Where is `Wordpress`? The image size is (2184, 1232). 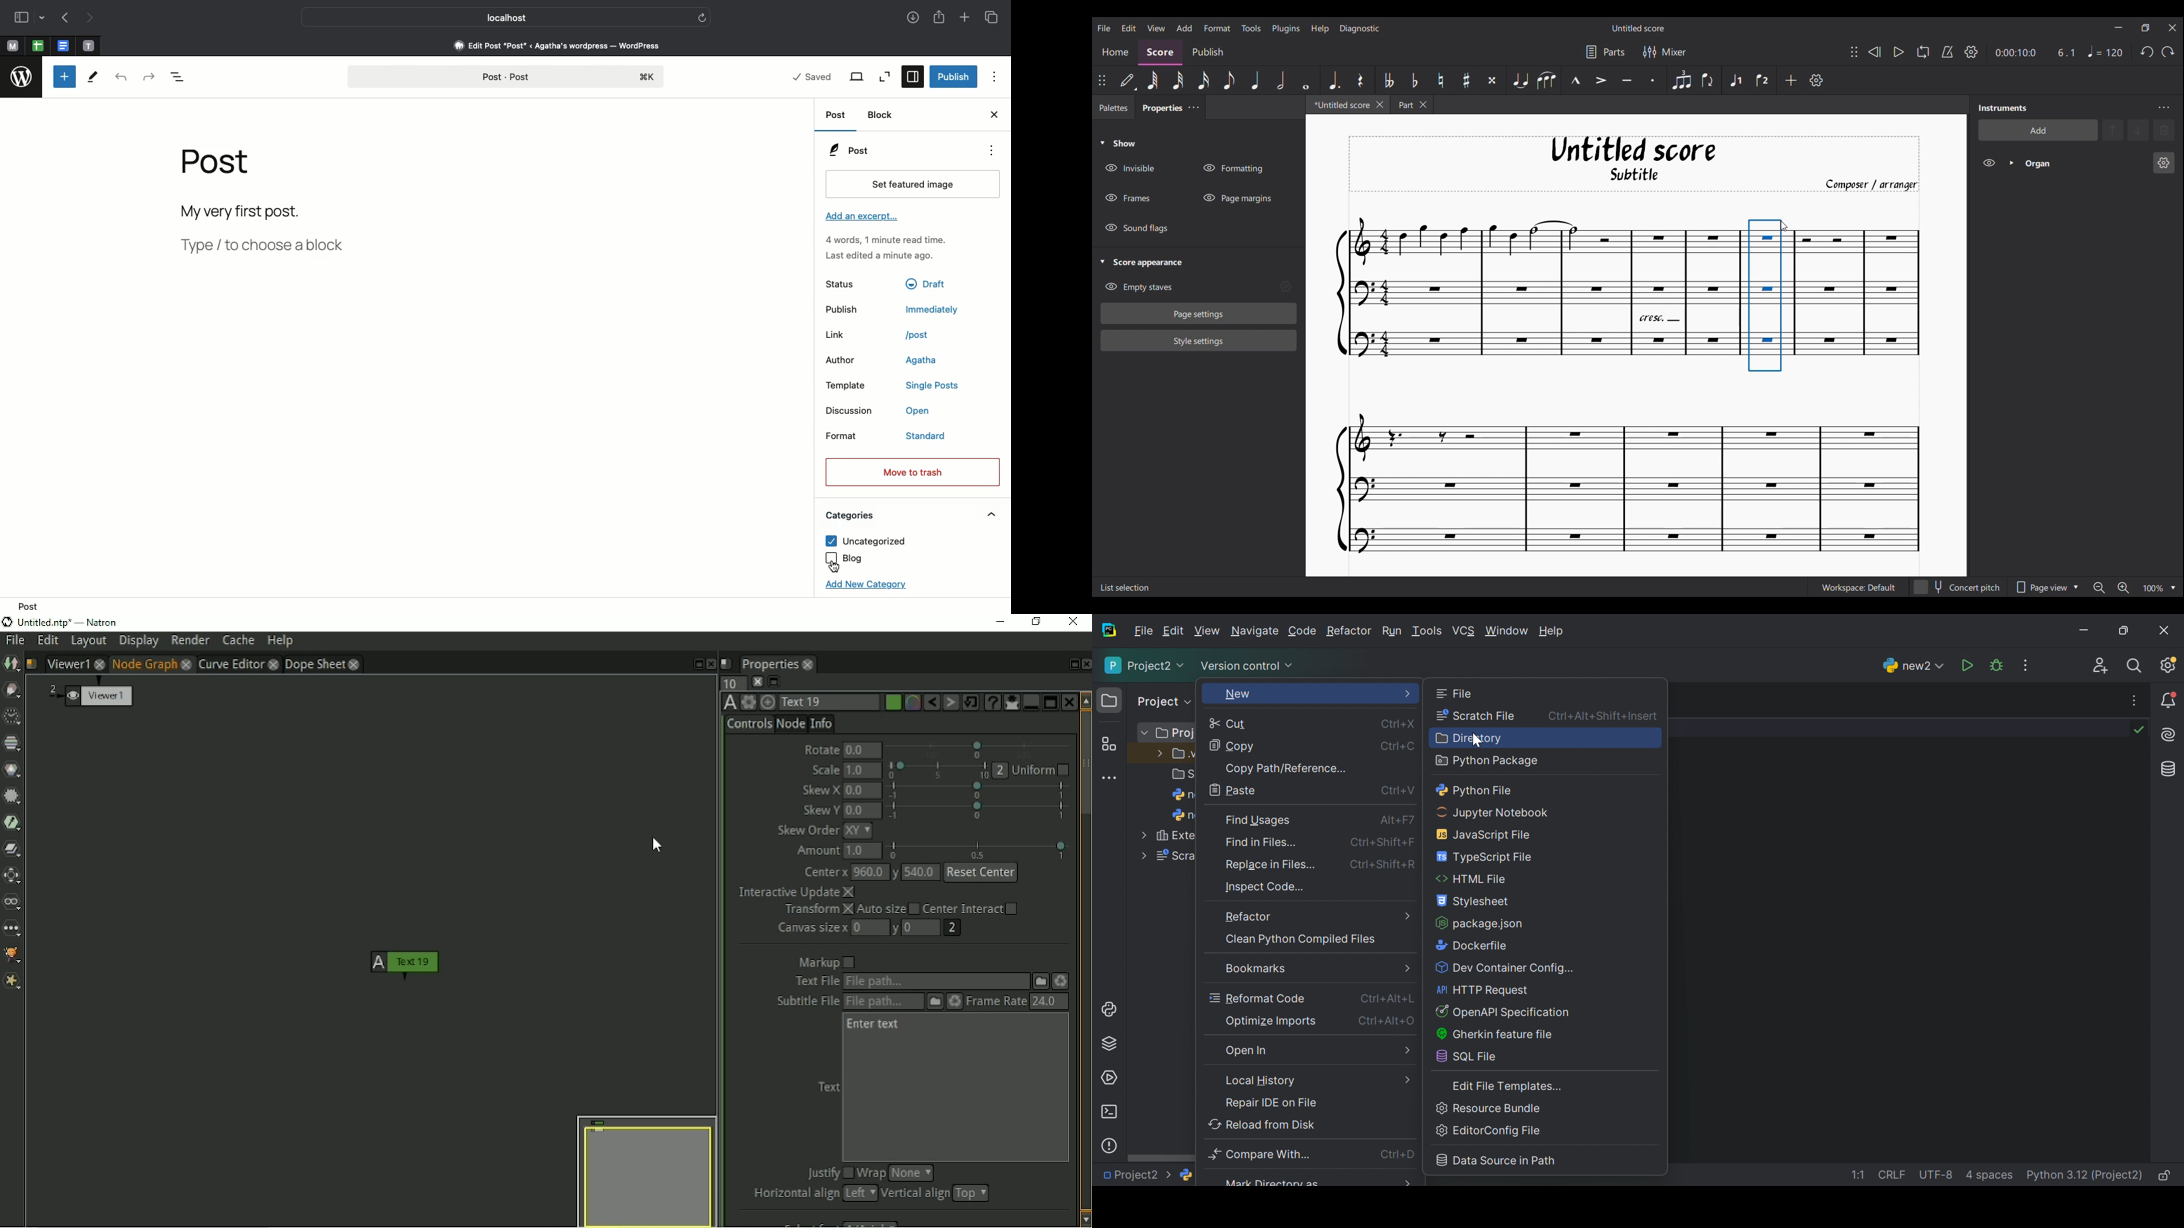
Wordpress is located at coordinates (22, 79).